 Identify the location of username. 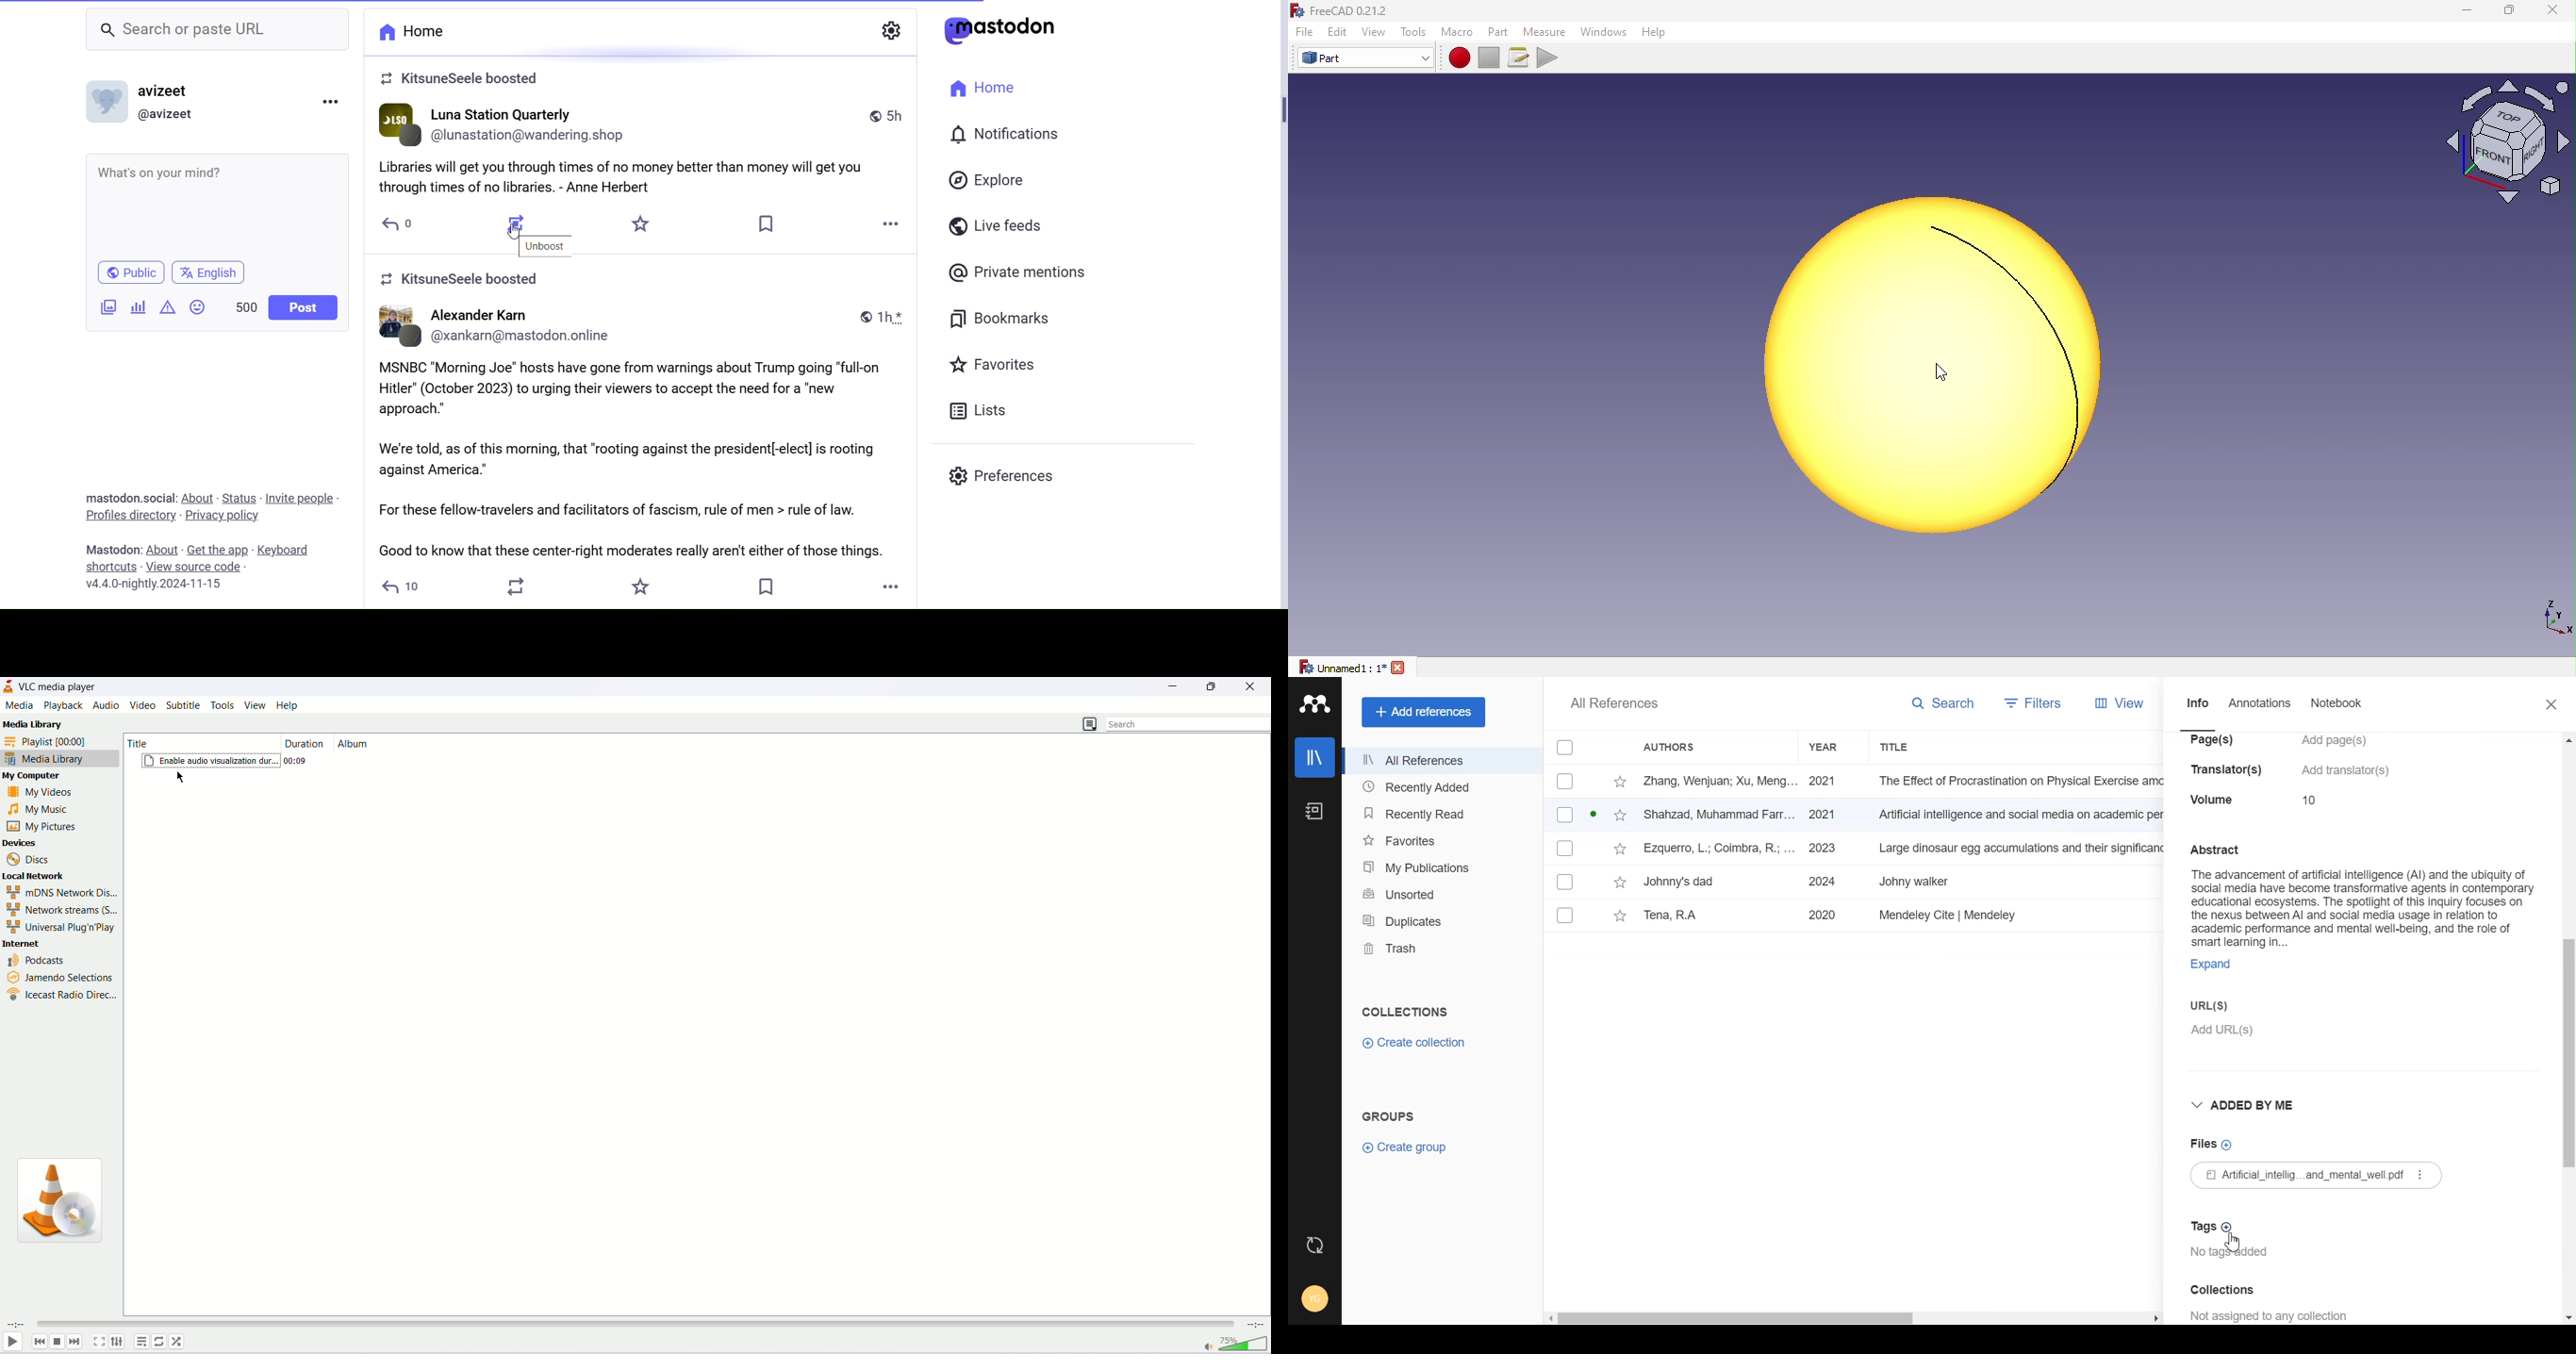
(166, 90).